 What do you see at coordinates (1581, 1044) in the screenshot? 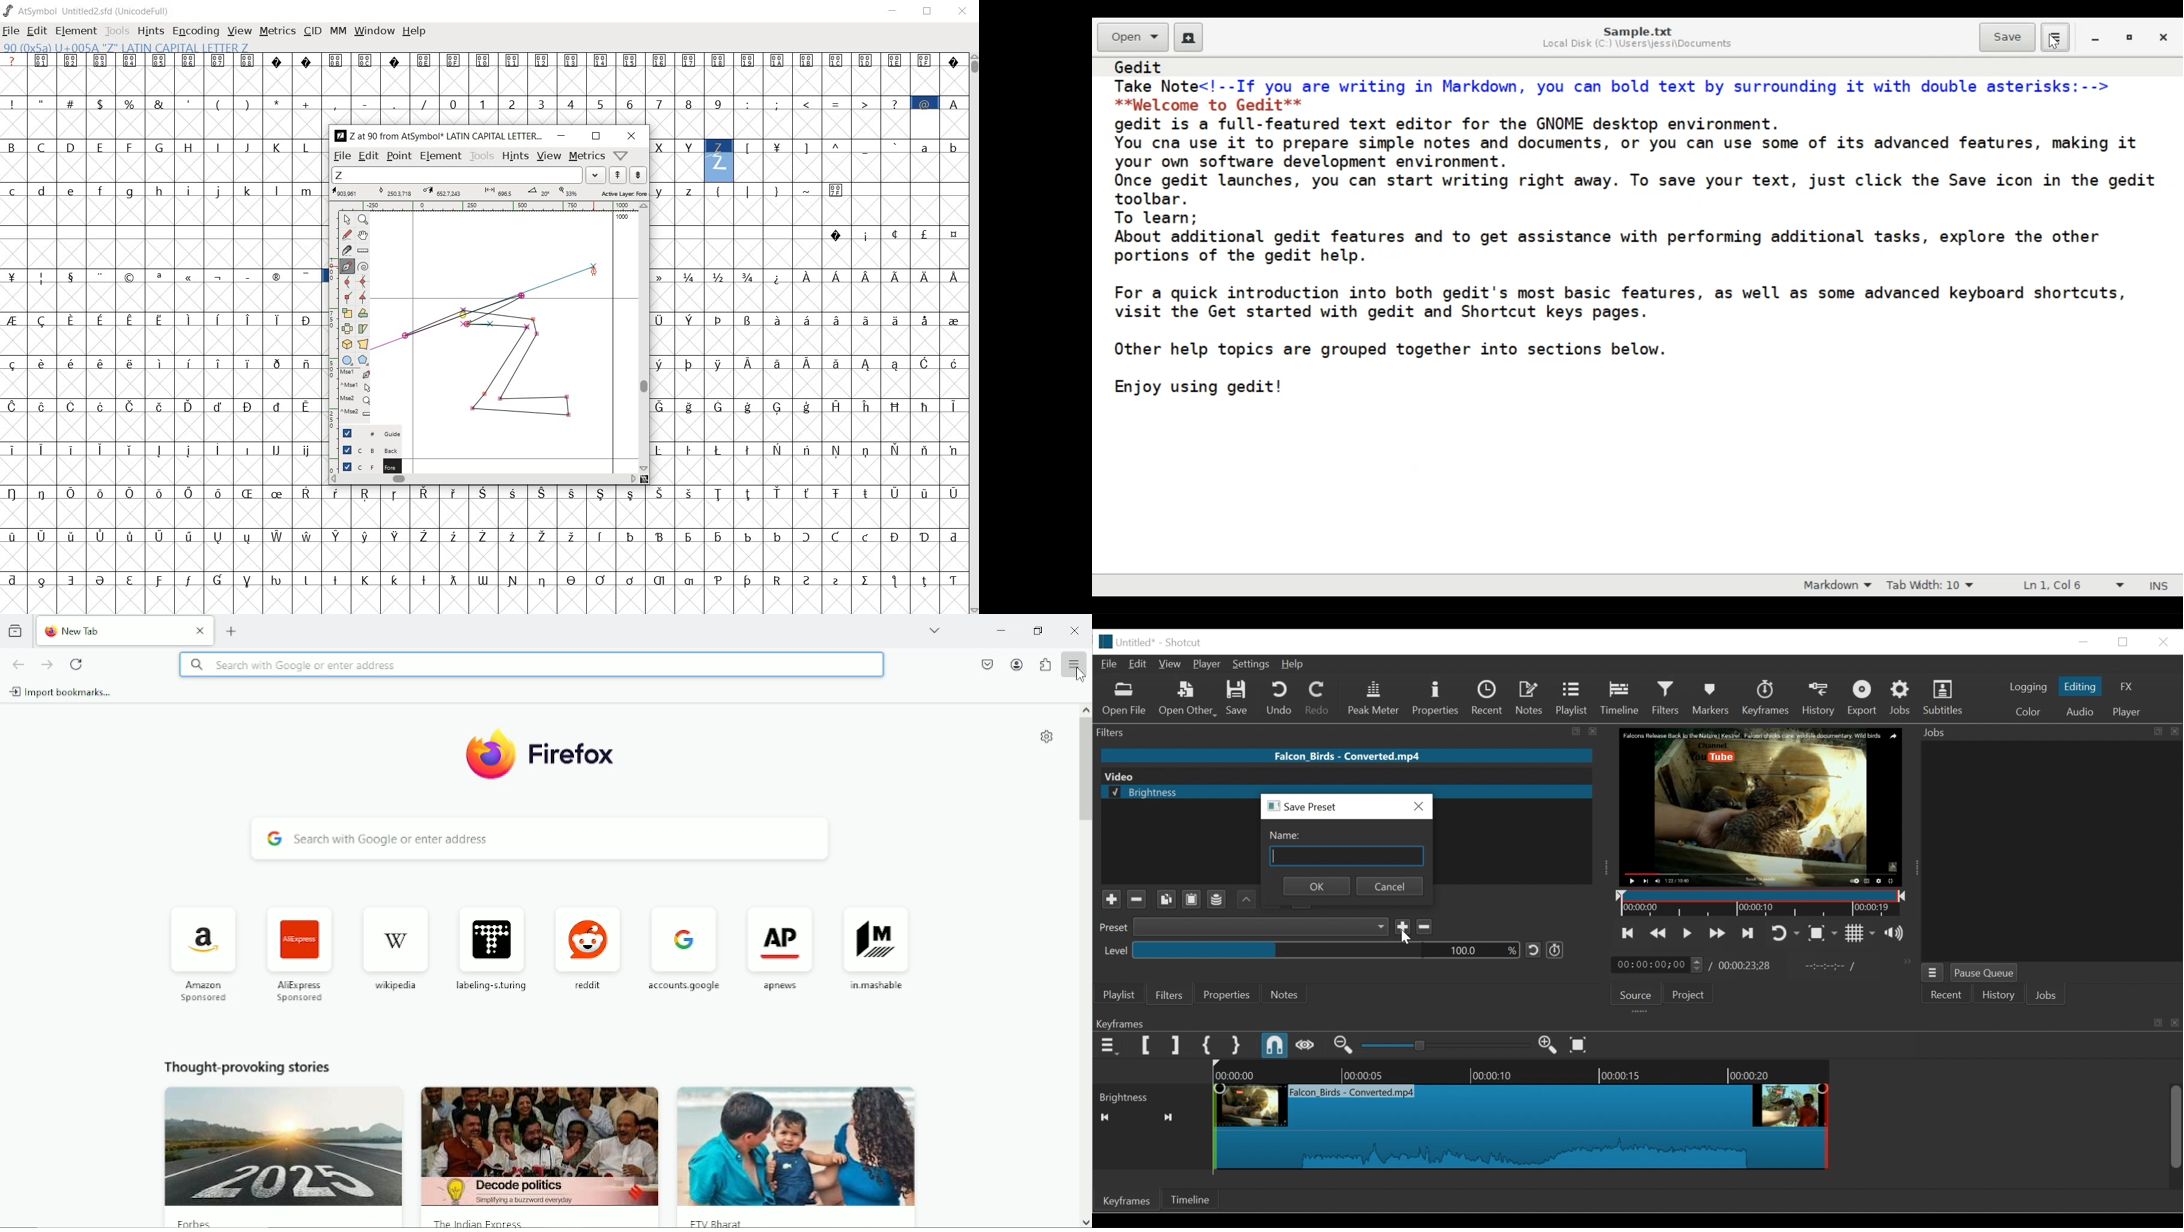
I see `Zoom keyframe to fit` at bounding box center [1581, 1044].